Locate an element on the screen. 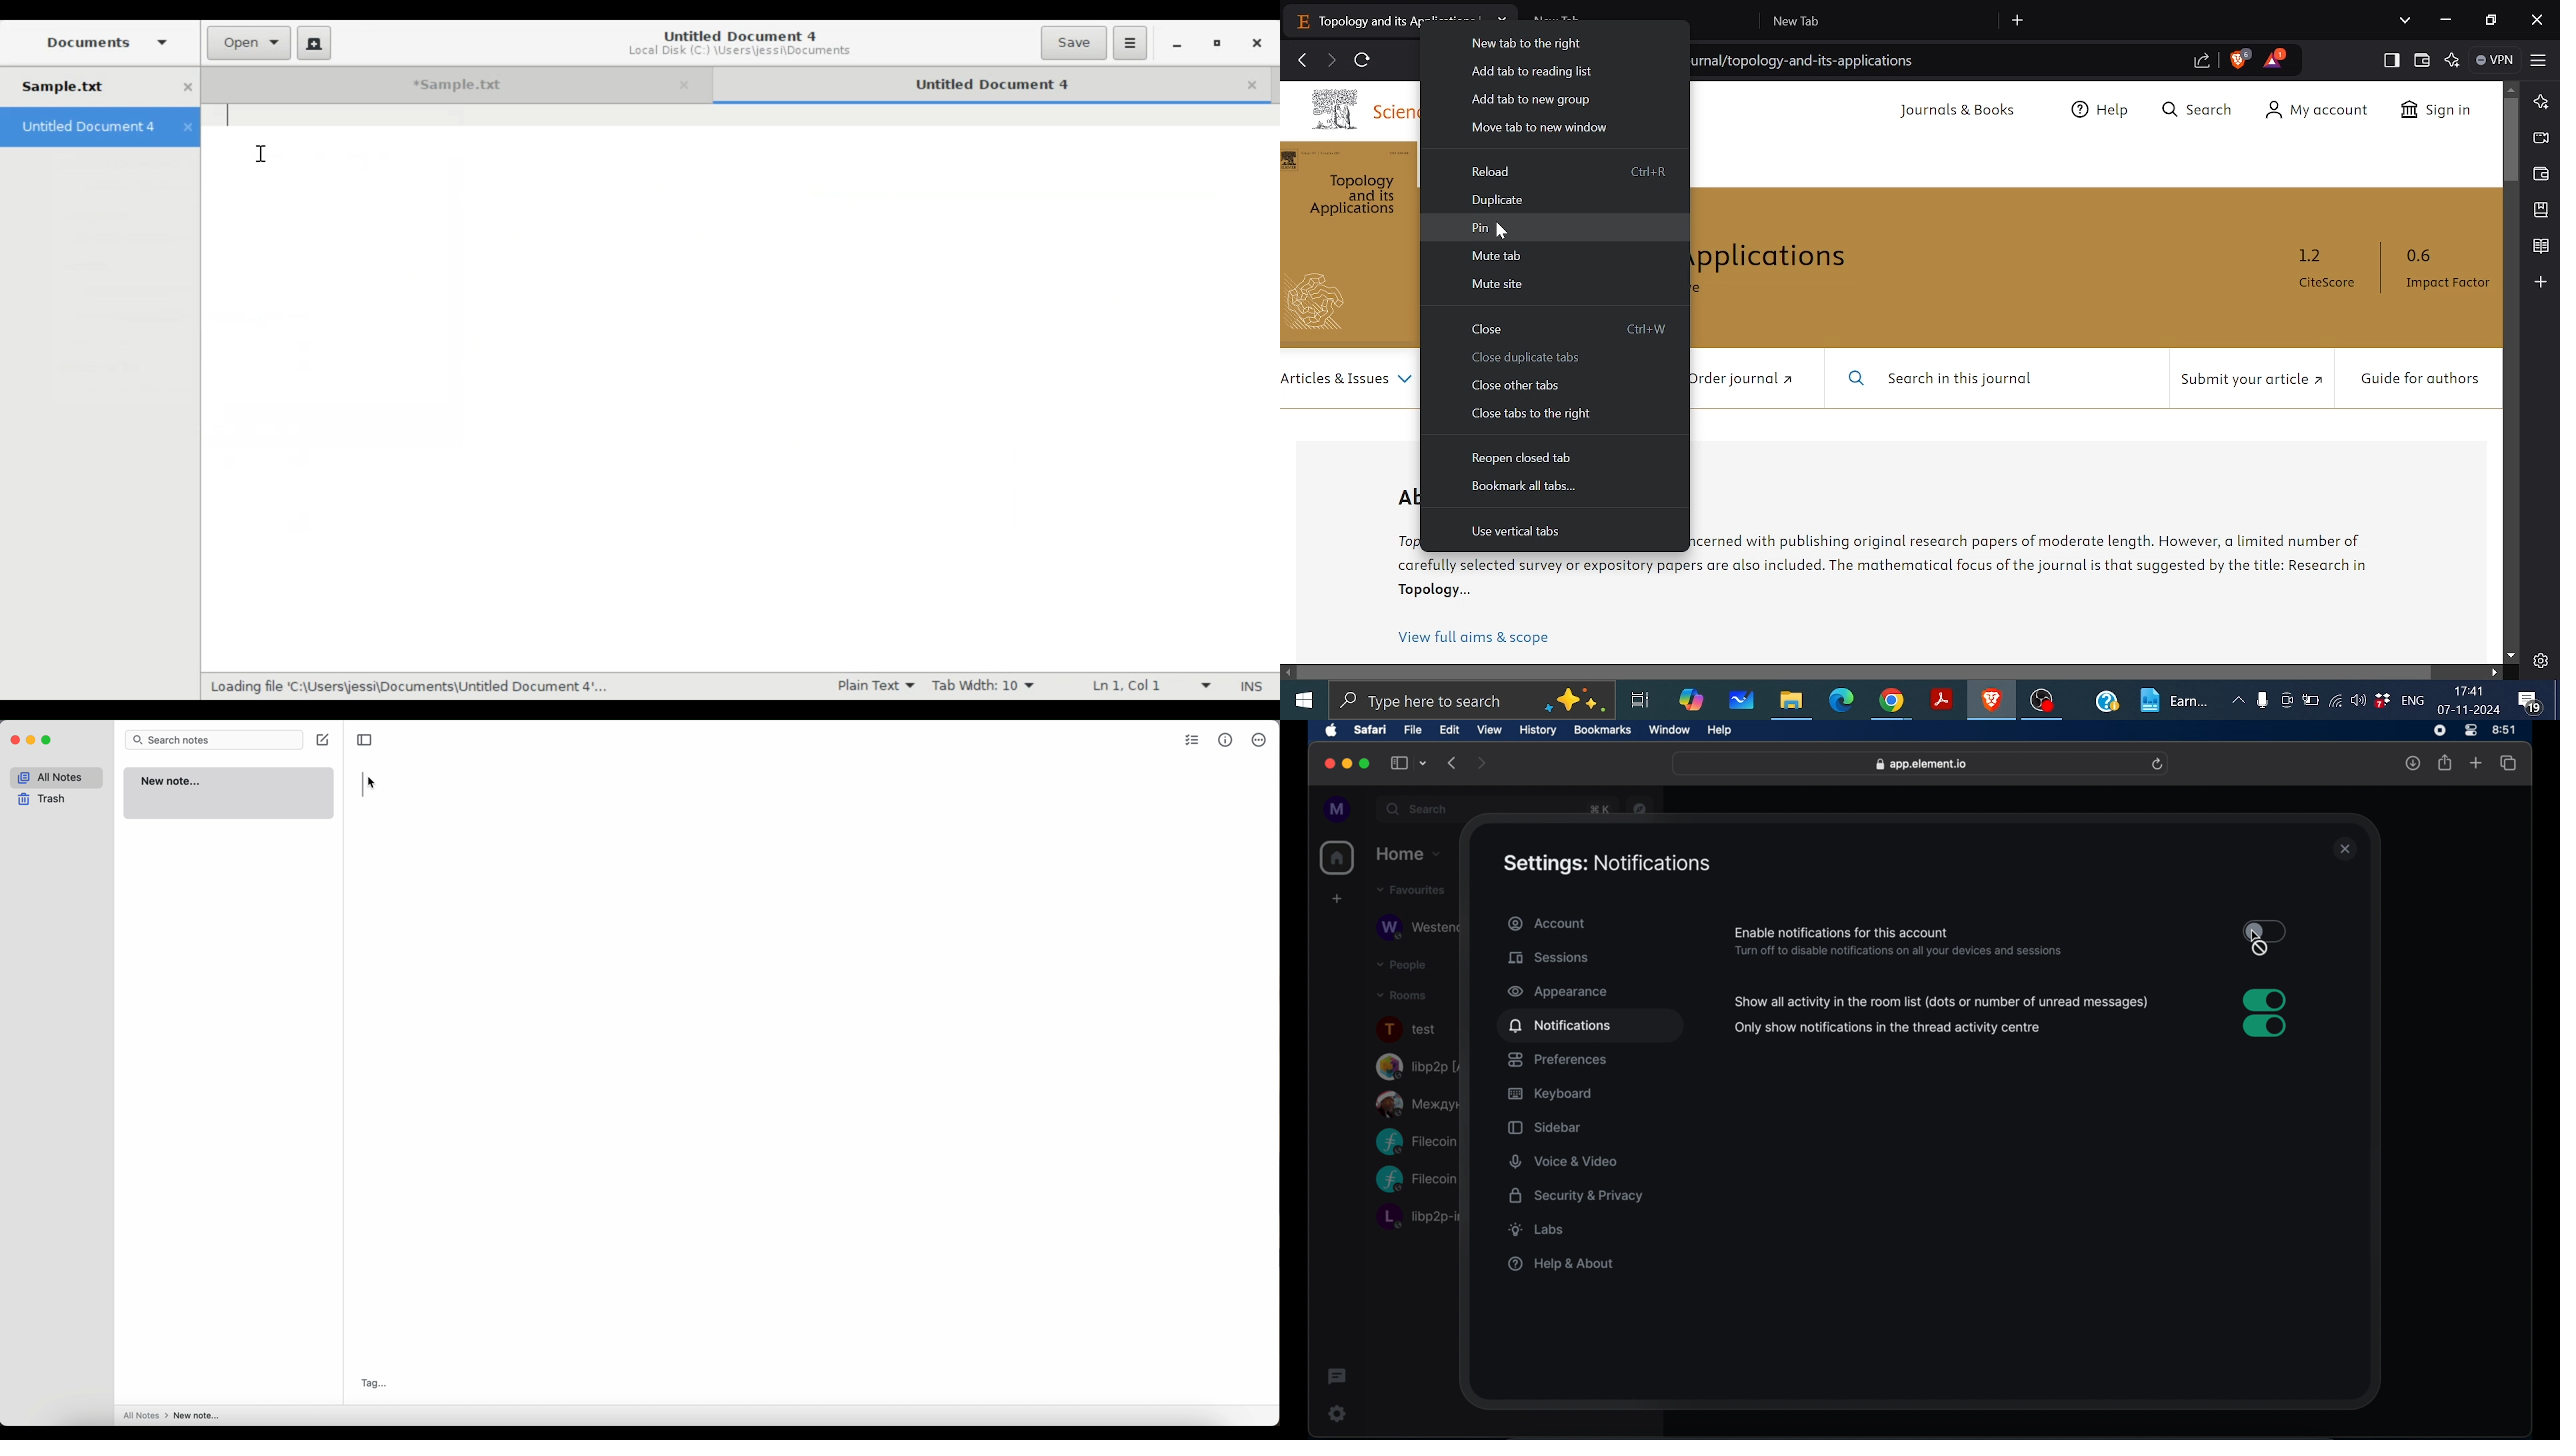  minimize Simplenote is located at coordinates (33, 740).